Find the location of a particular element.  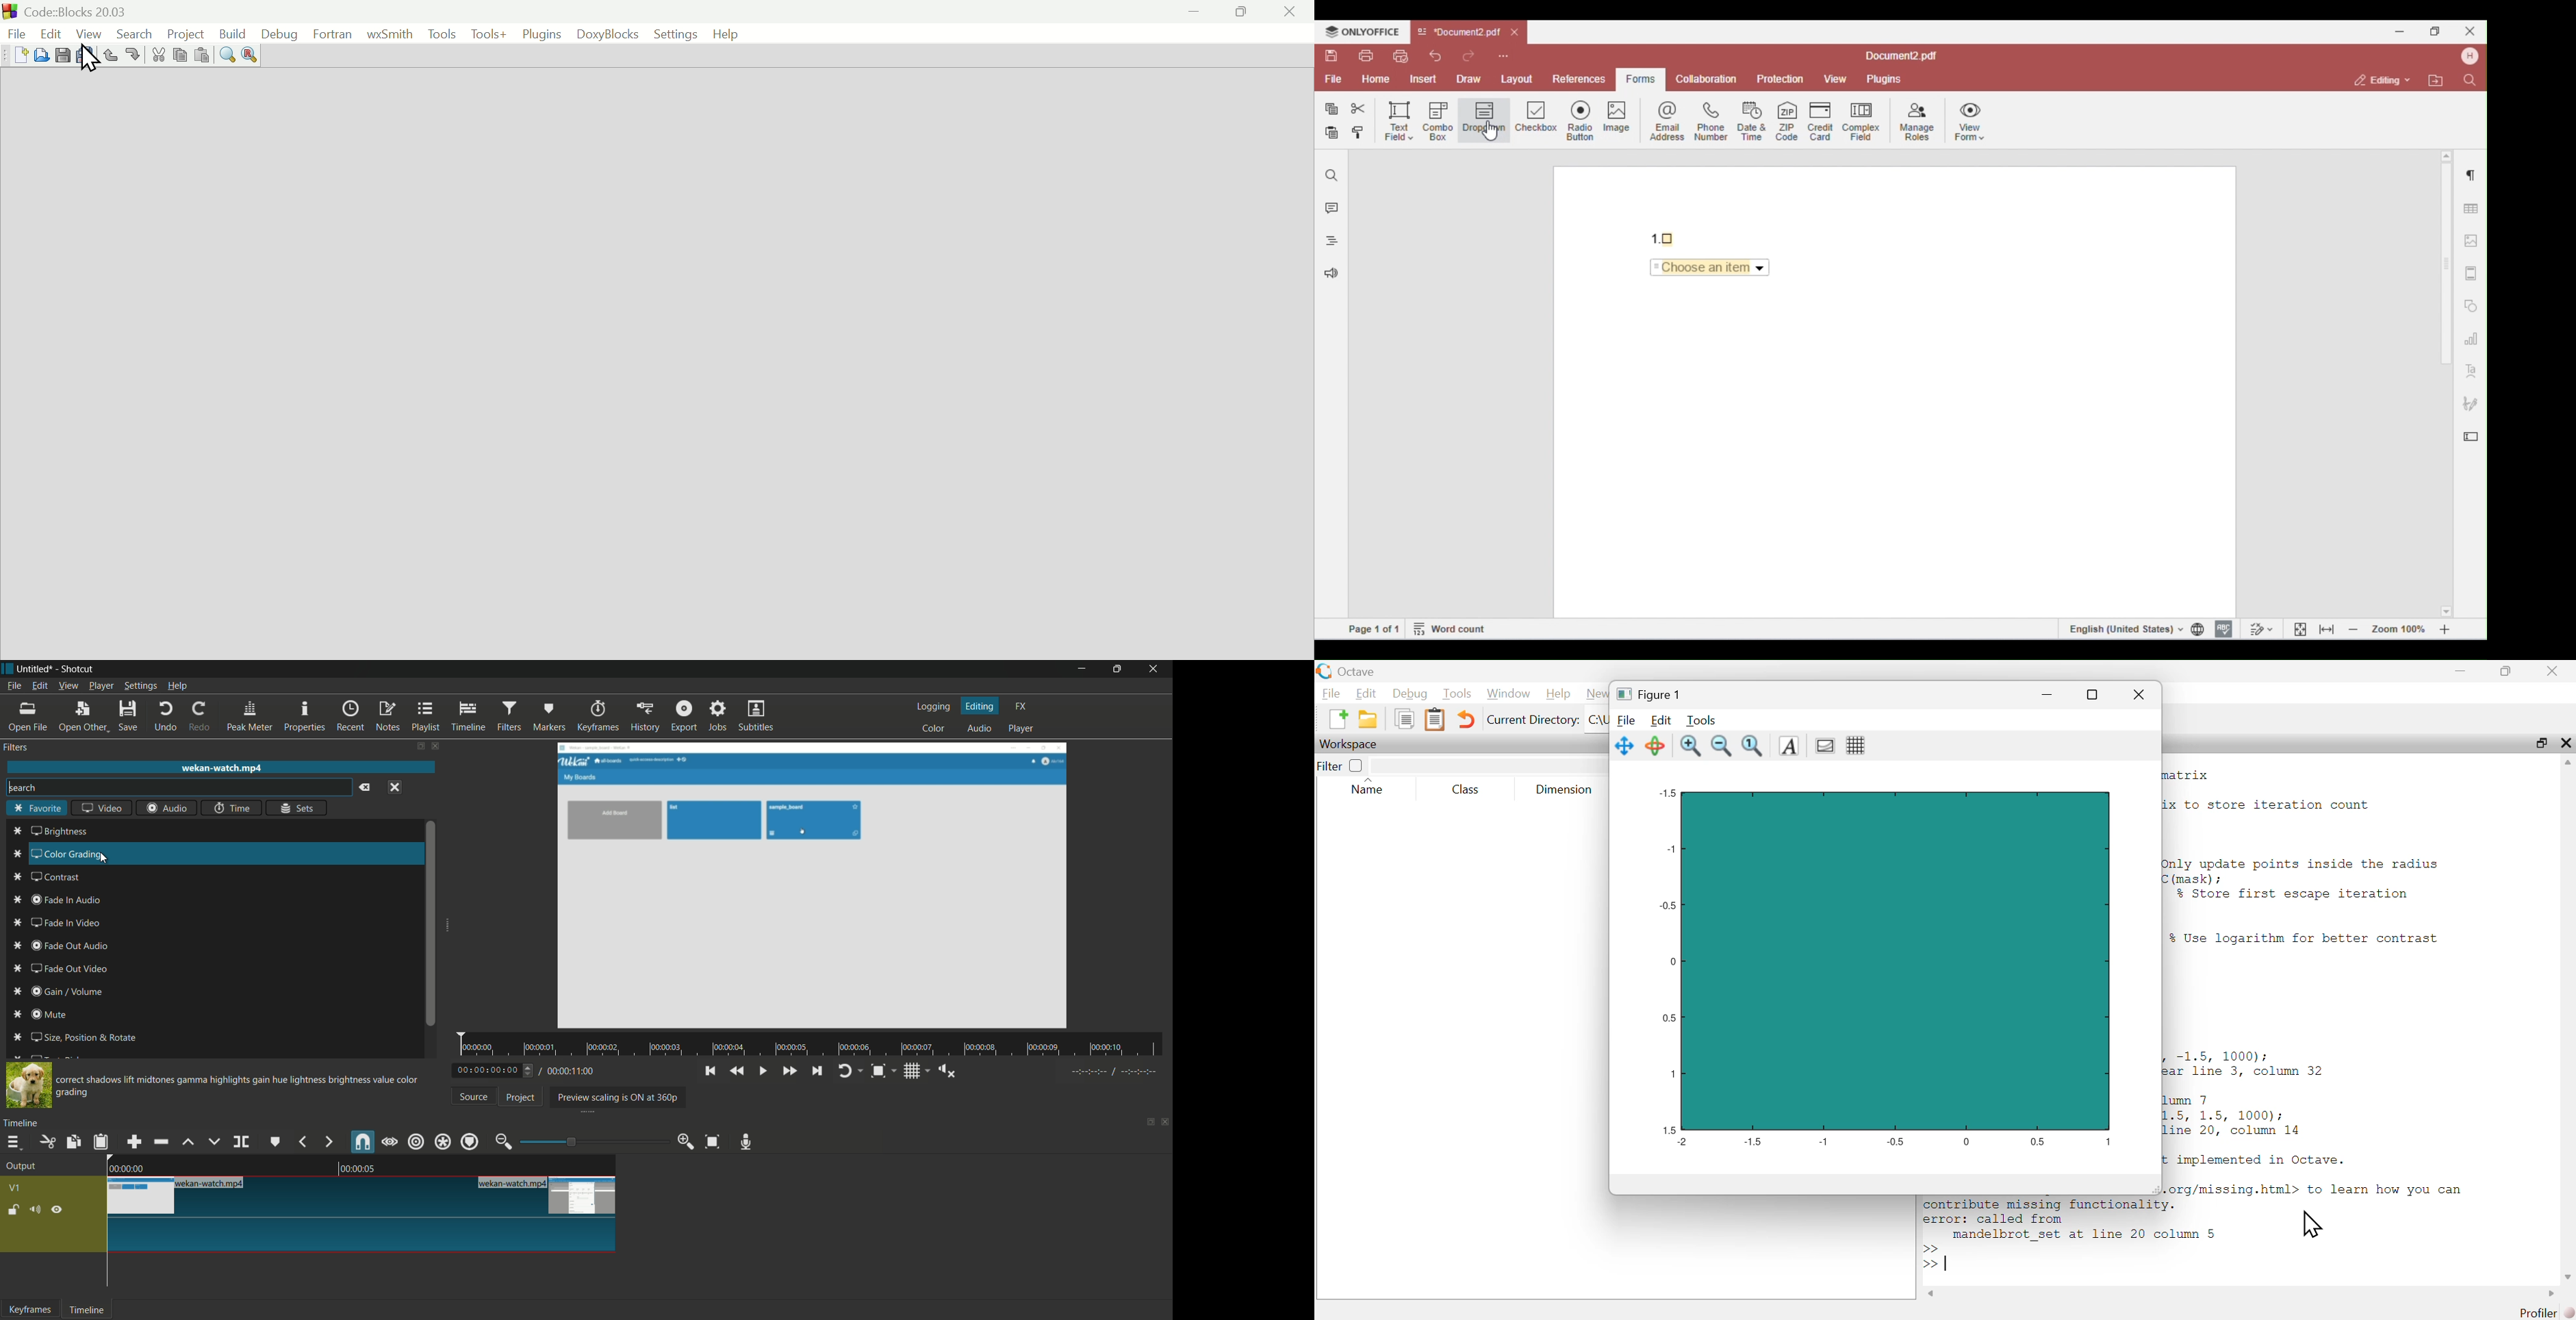

close is located at coordinates (2565, 744).